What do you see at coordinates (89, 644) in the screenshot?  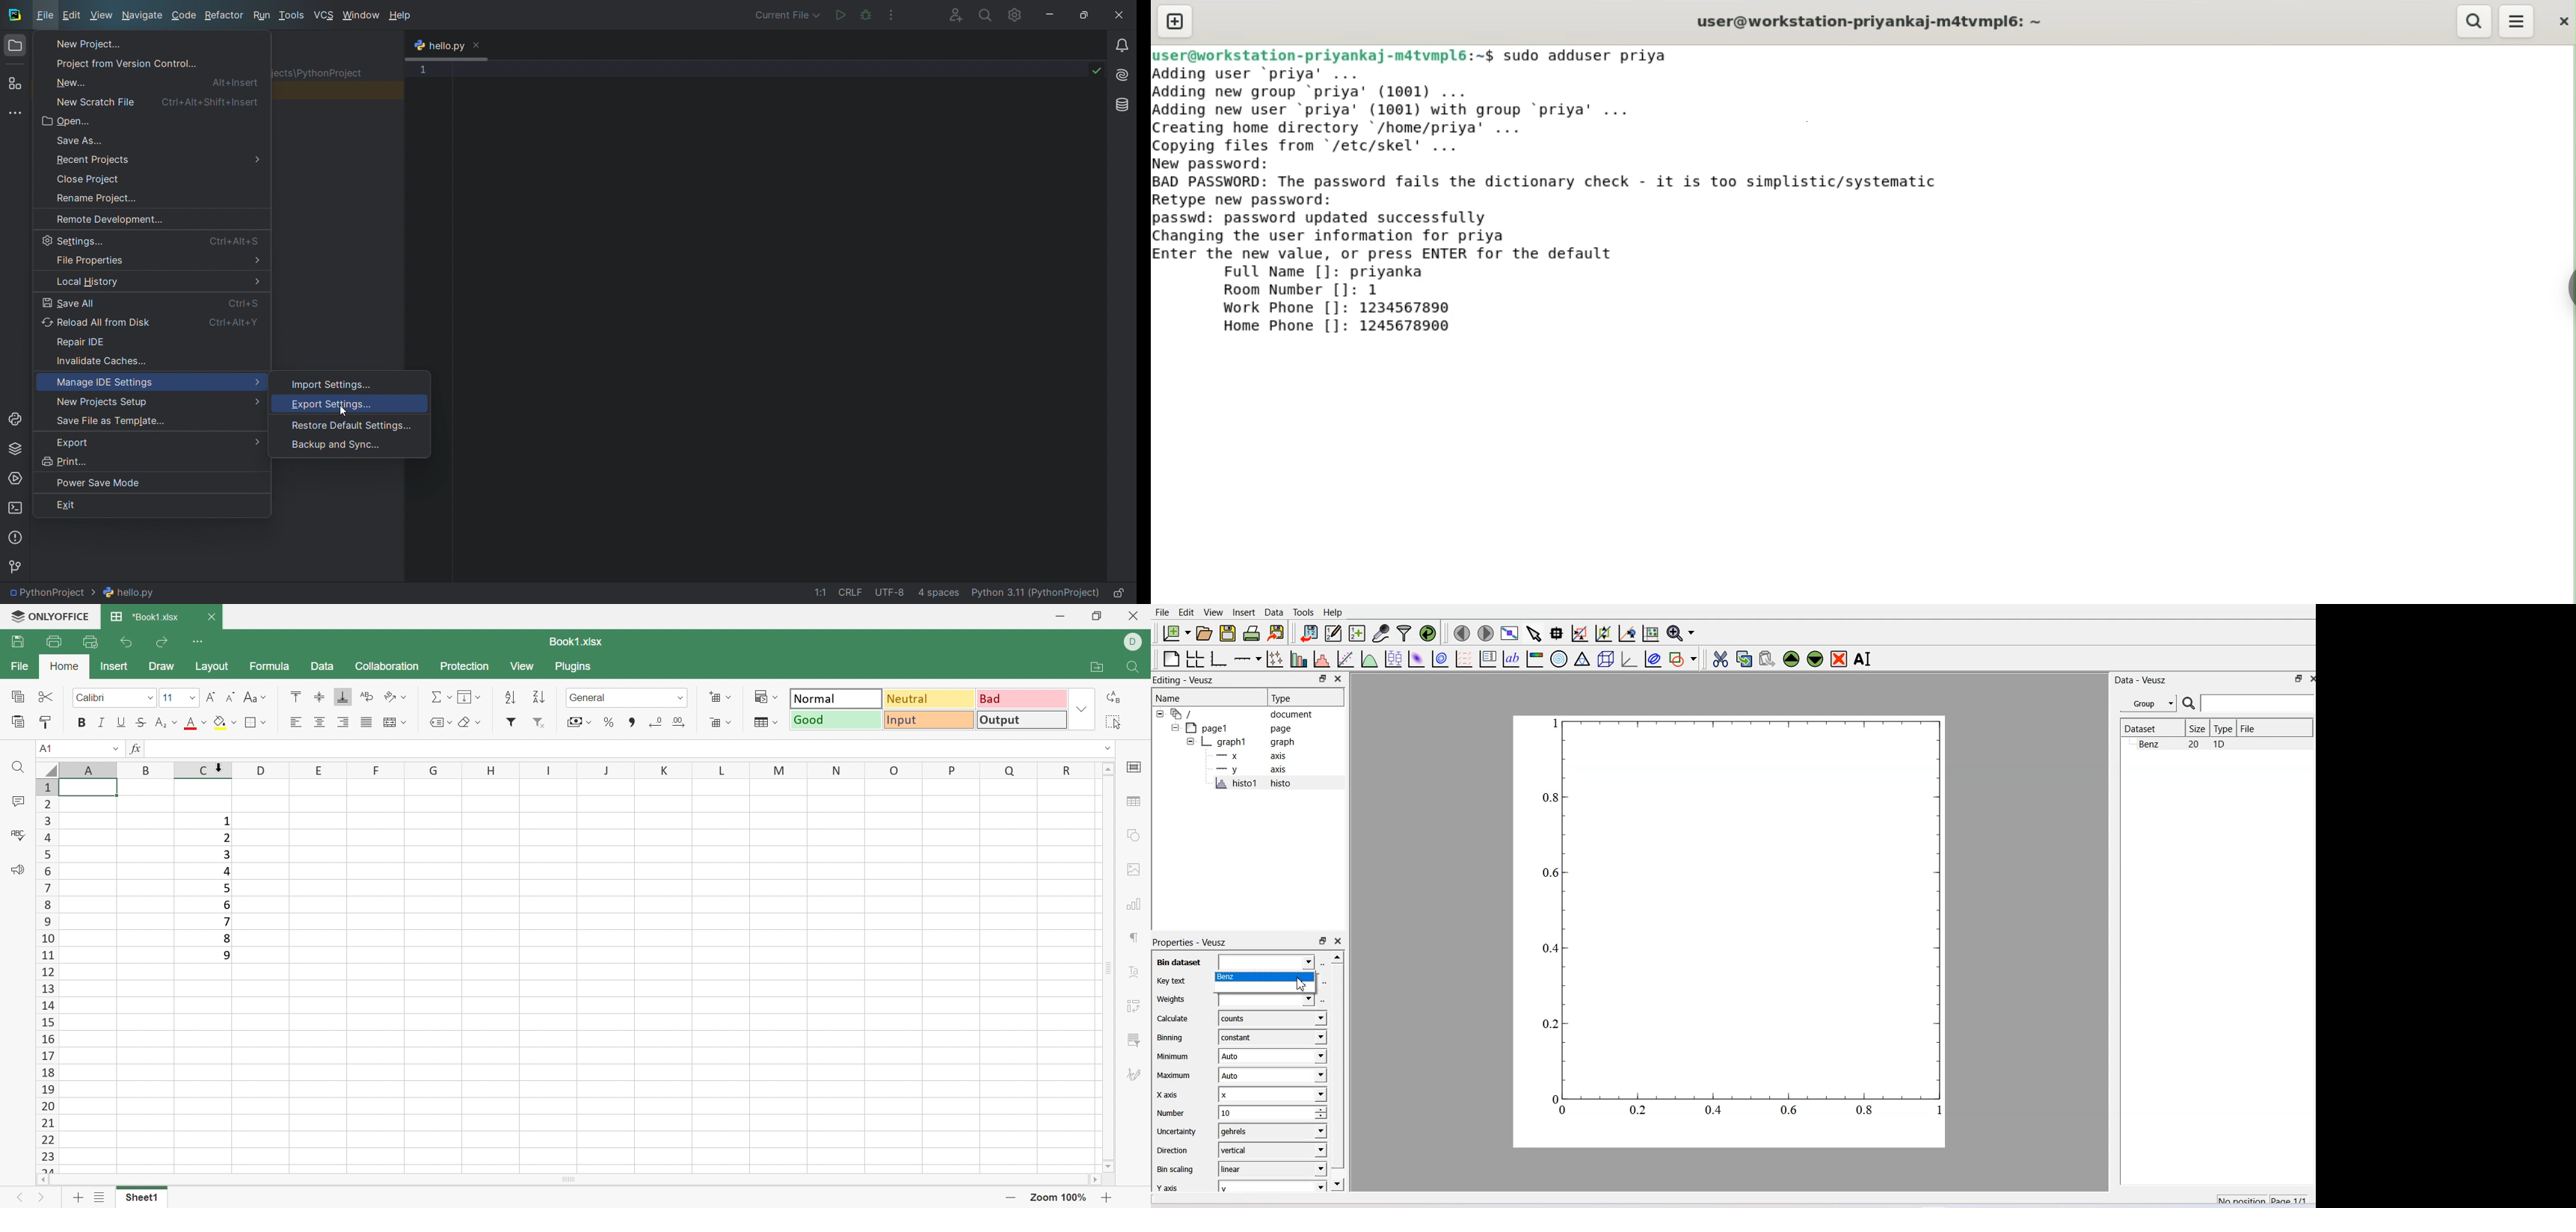 I see `Quick Print` at bounding box center [89, 644].